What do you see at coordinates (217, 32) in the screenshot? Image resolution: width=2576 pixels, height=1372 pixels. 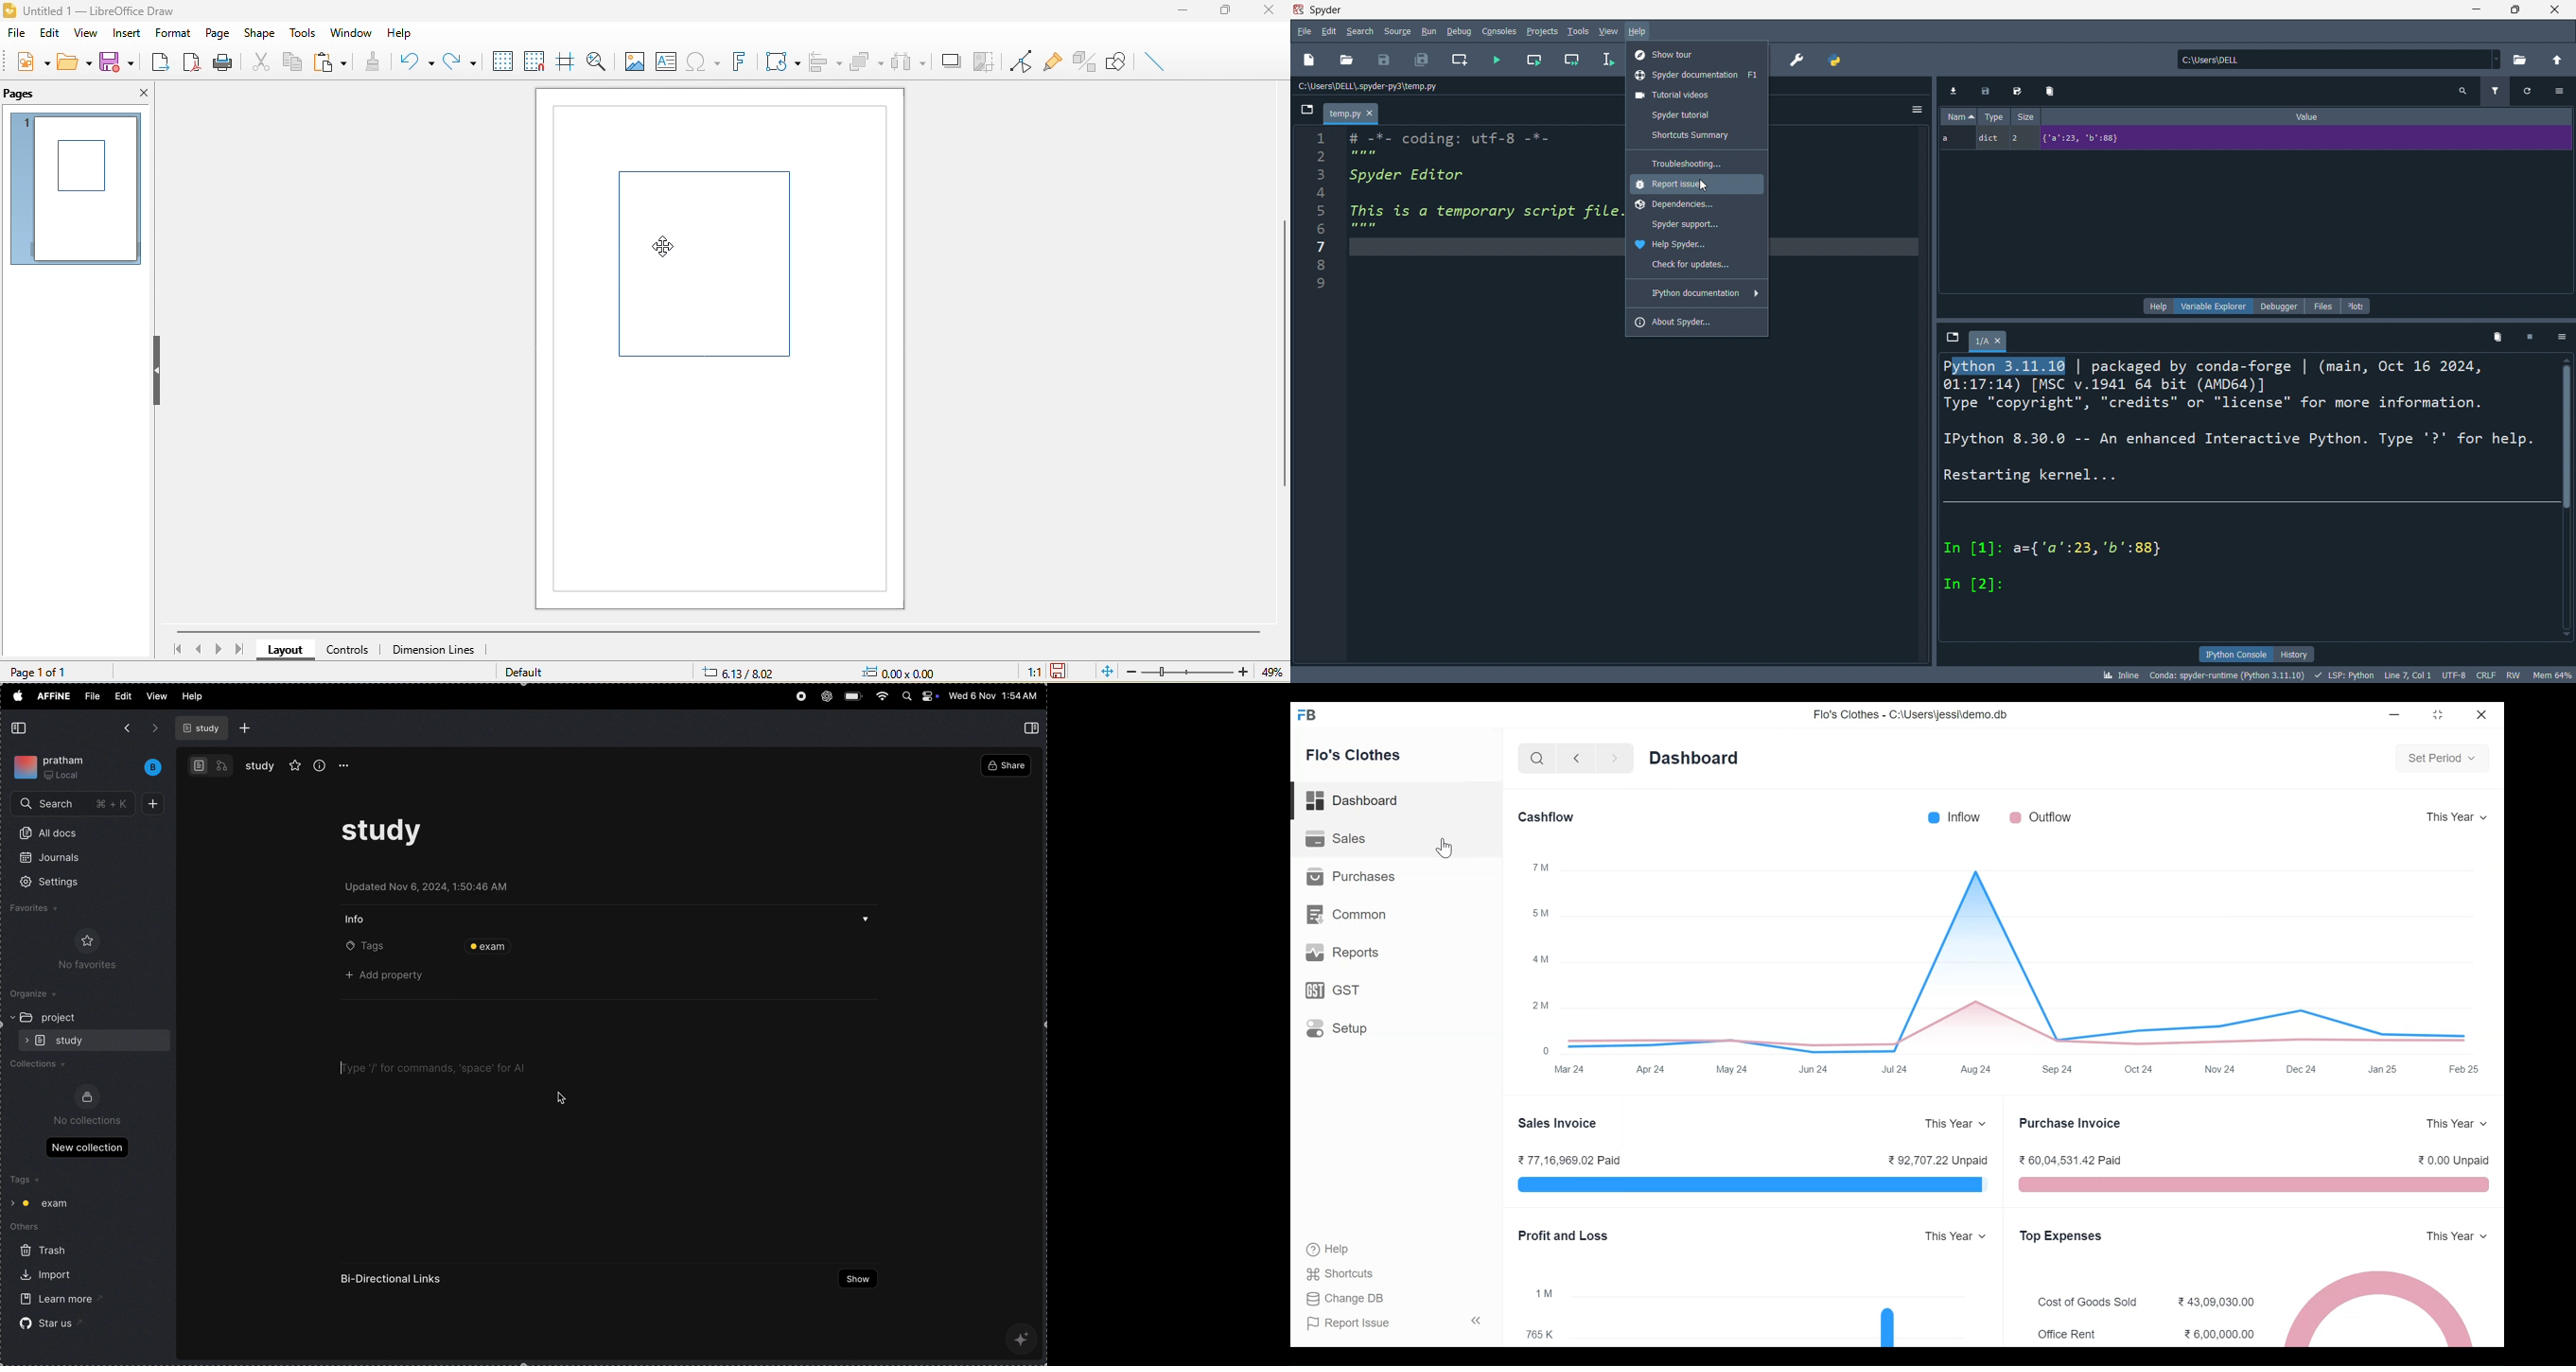 I see `page` at bounding box center [217, 32].